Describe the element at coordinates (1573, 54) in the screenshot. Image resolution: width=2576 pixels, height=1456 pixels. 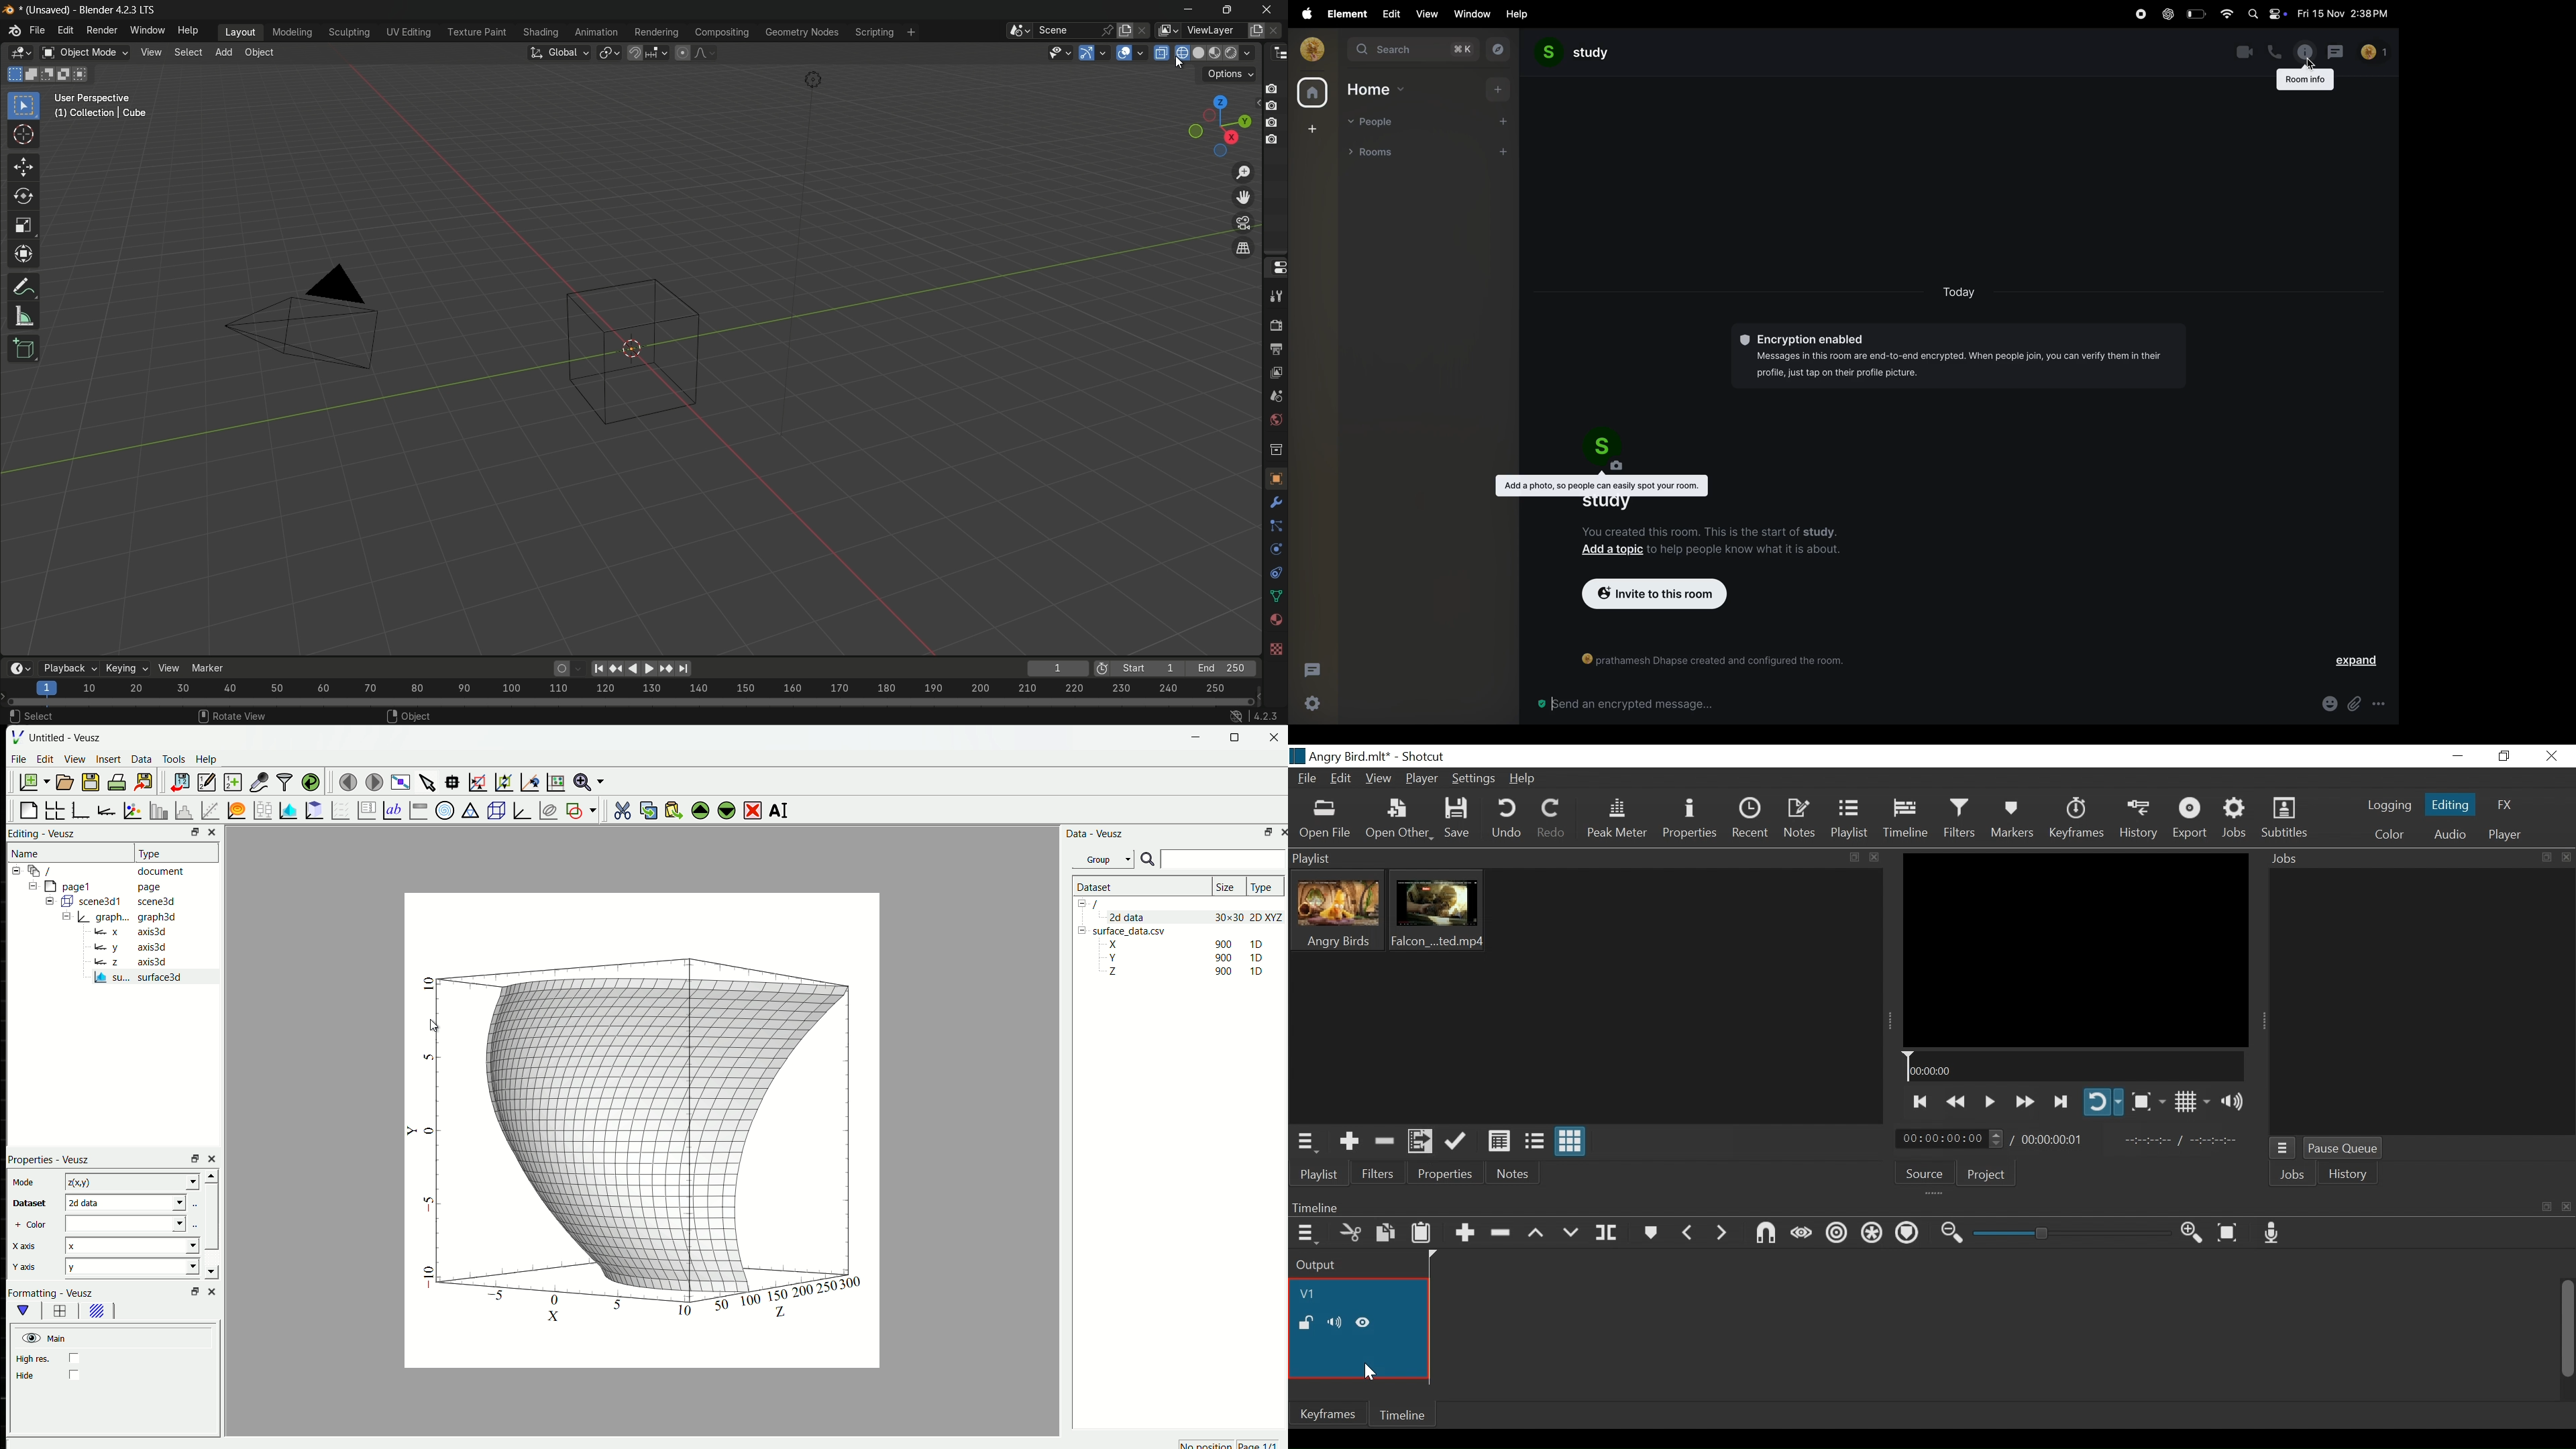
I see `study` at that location.